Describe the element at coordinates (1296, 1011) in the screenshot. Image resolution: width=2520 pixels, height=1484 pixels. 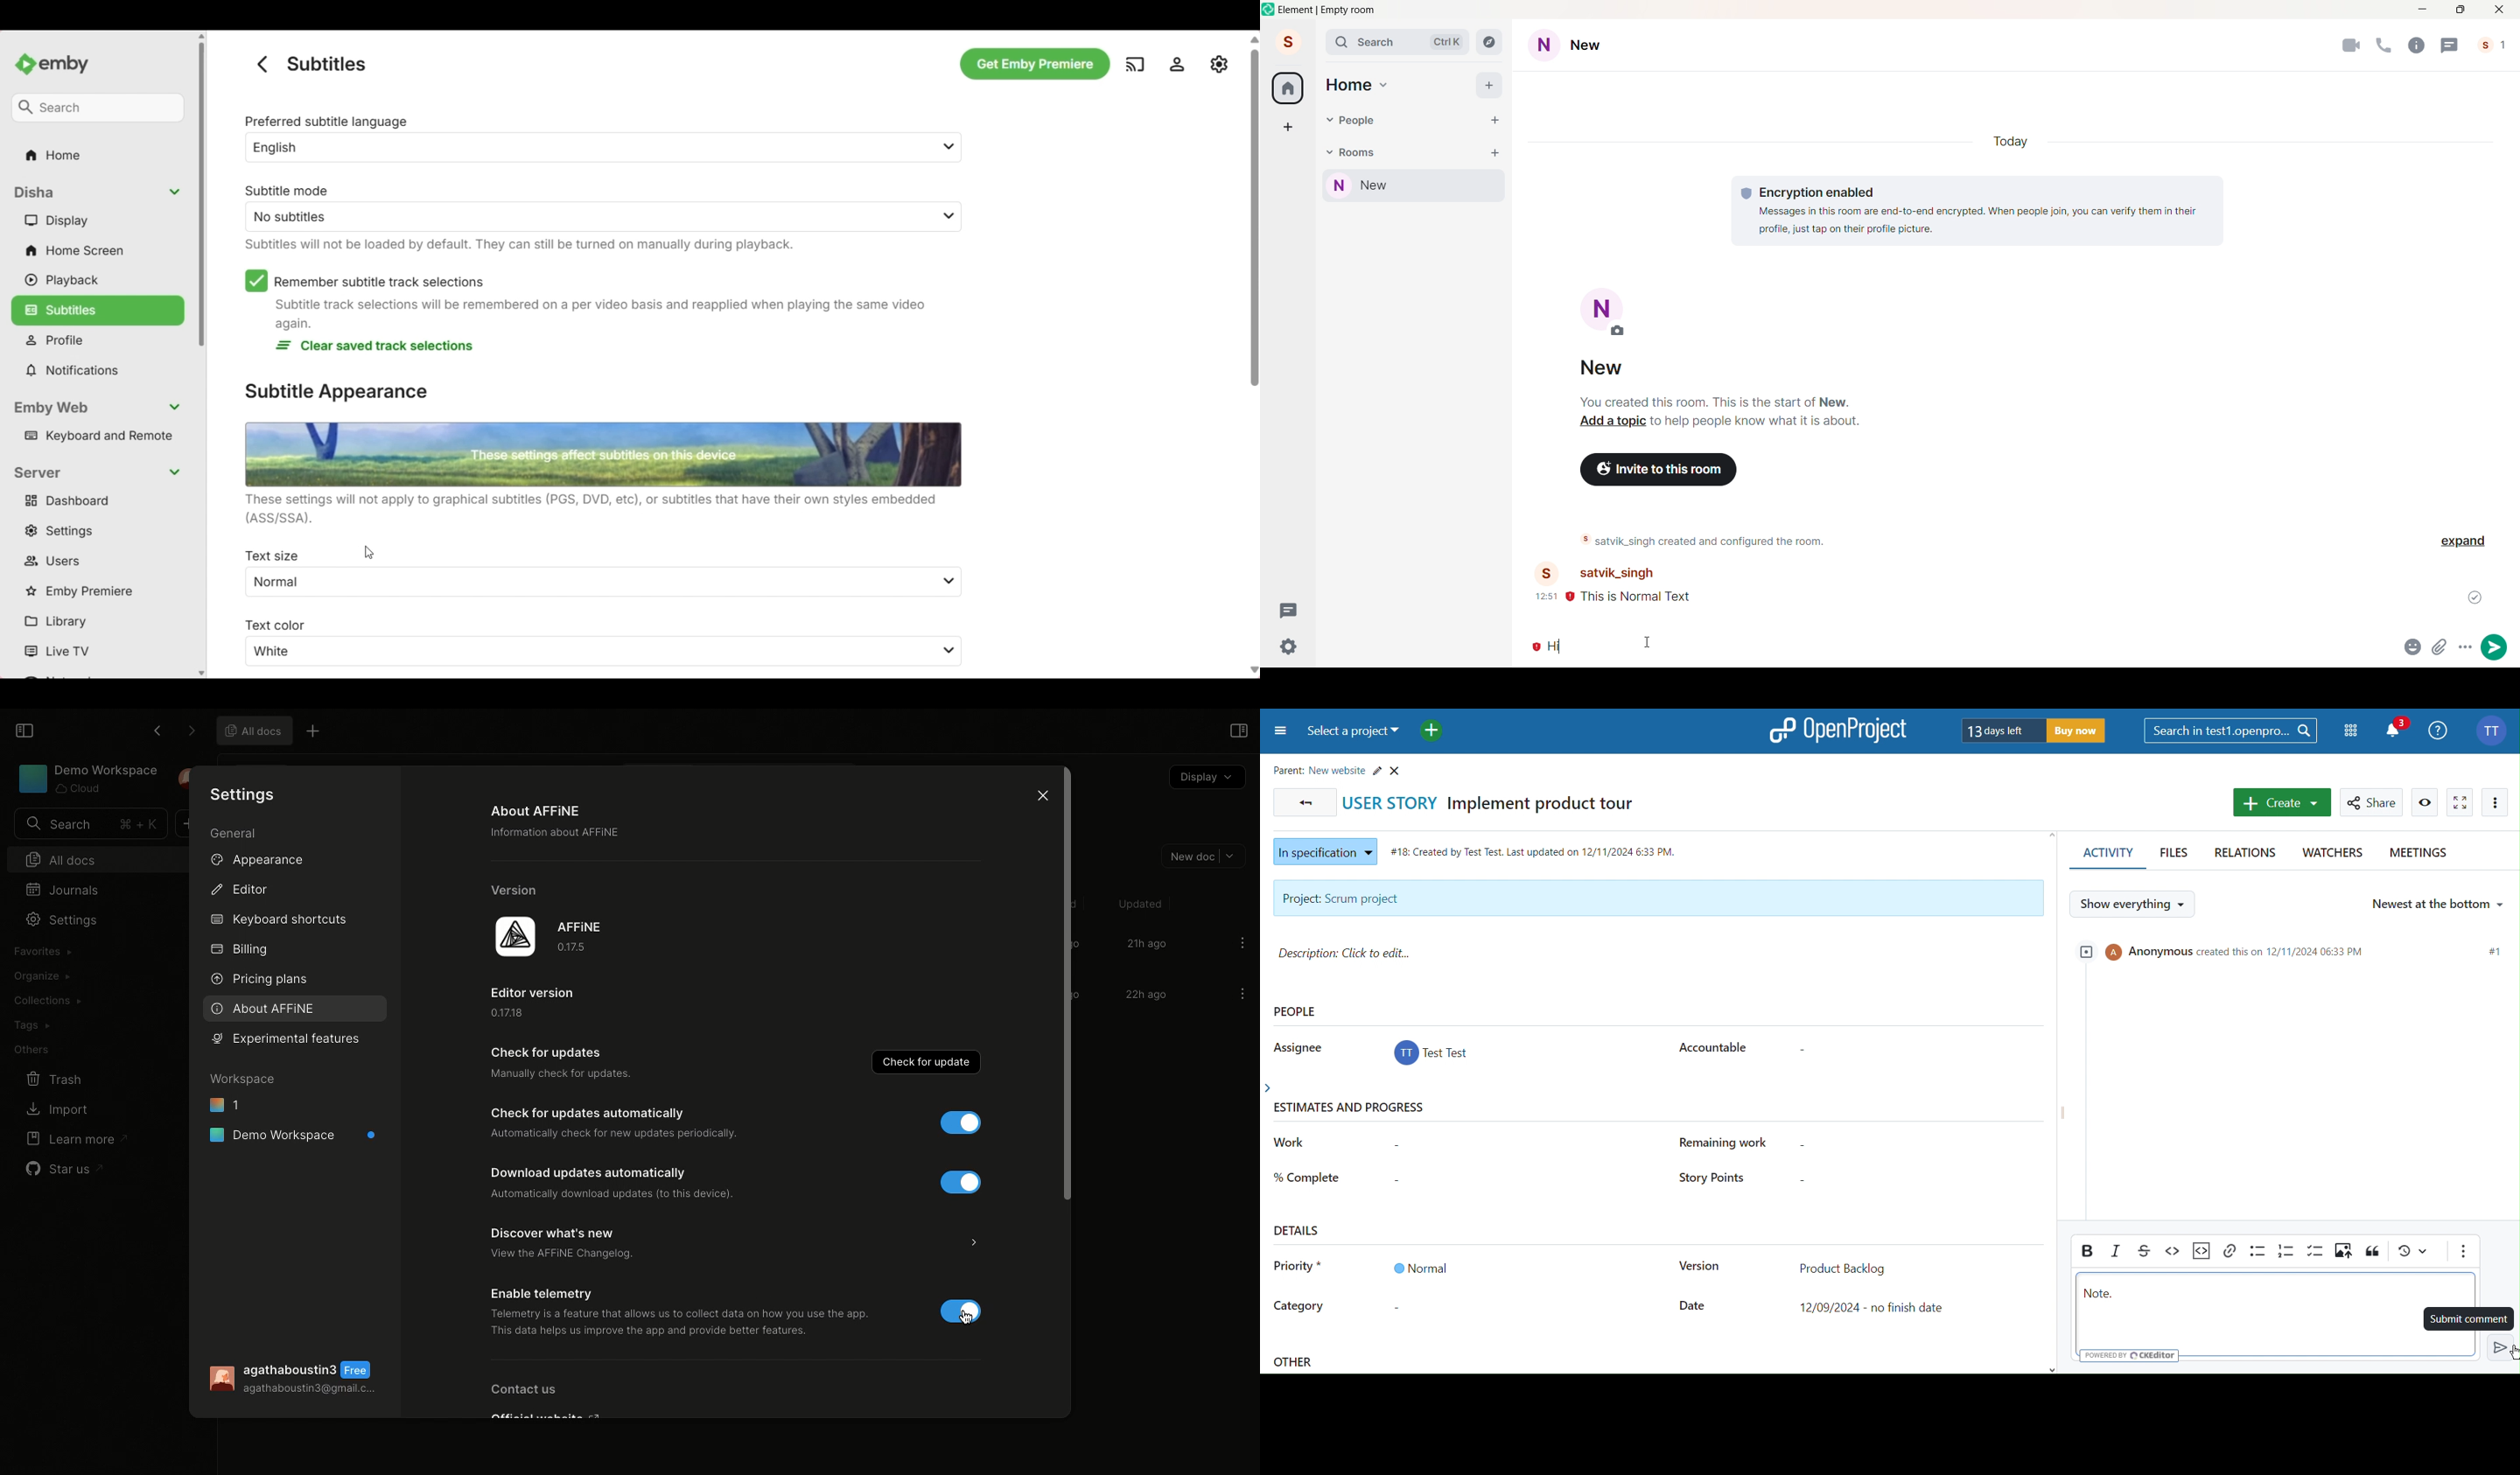
I see `People` at that location.